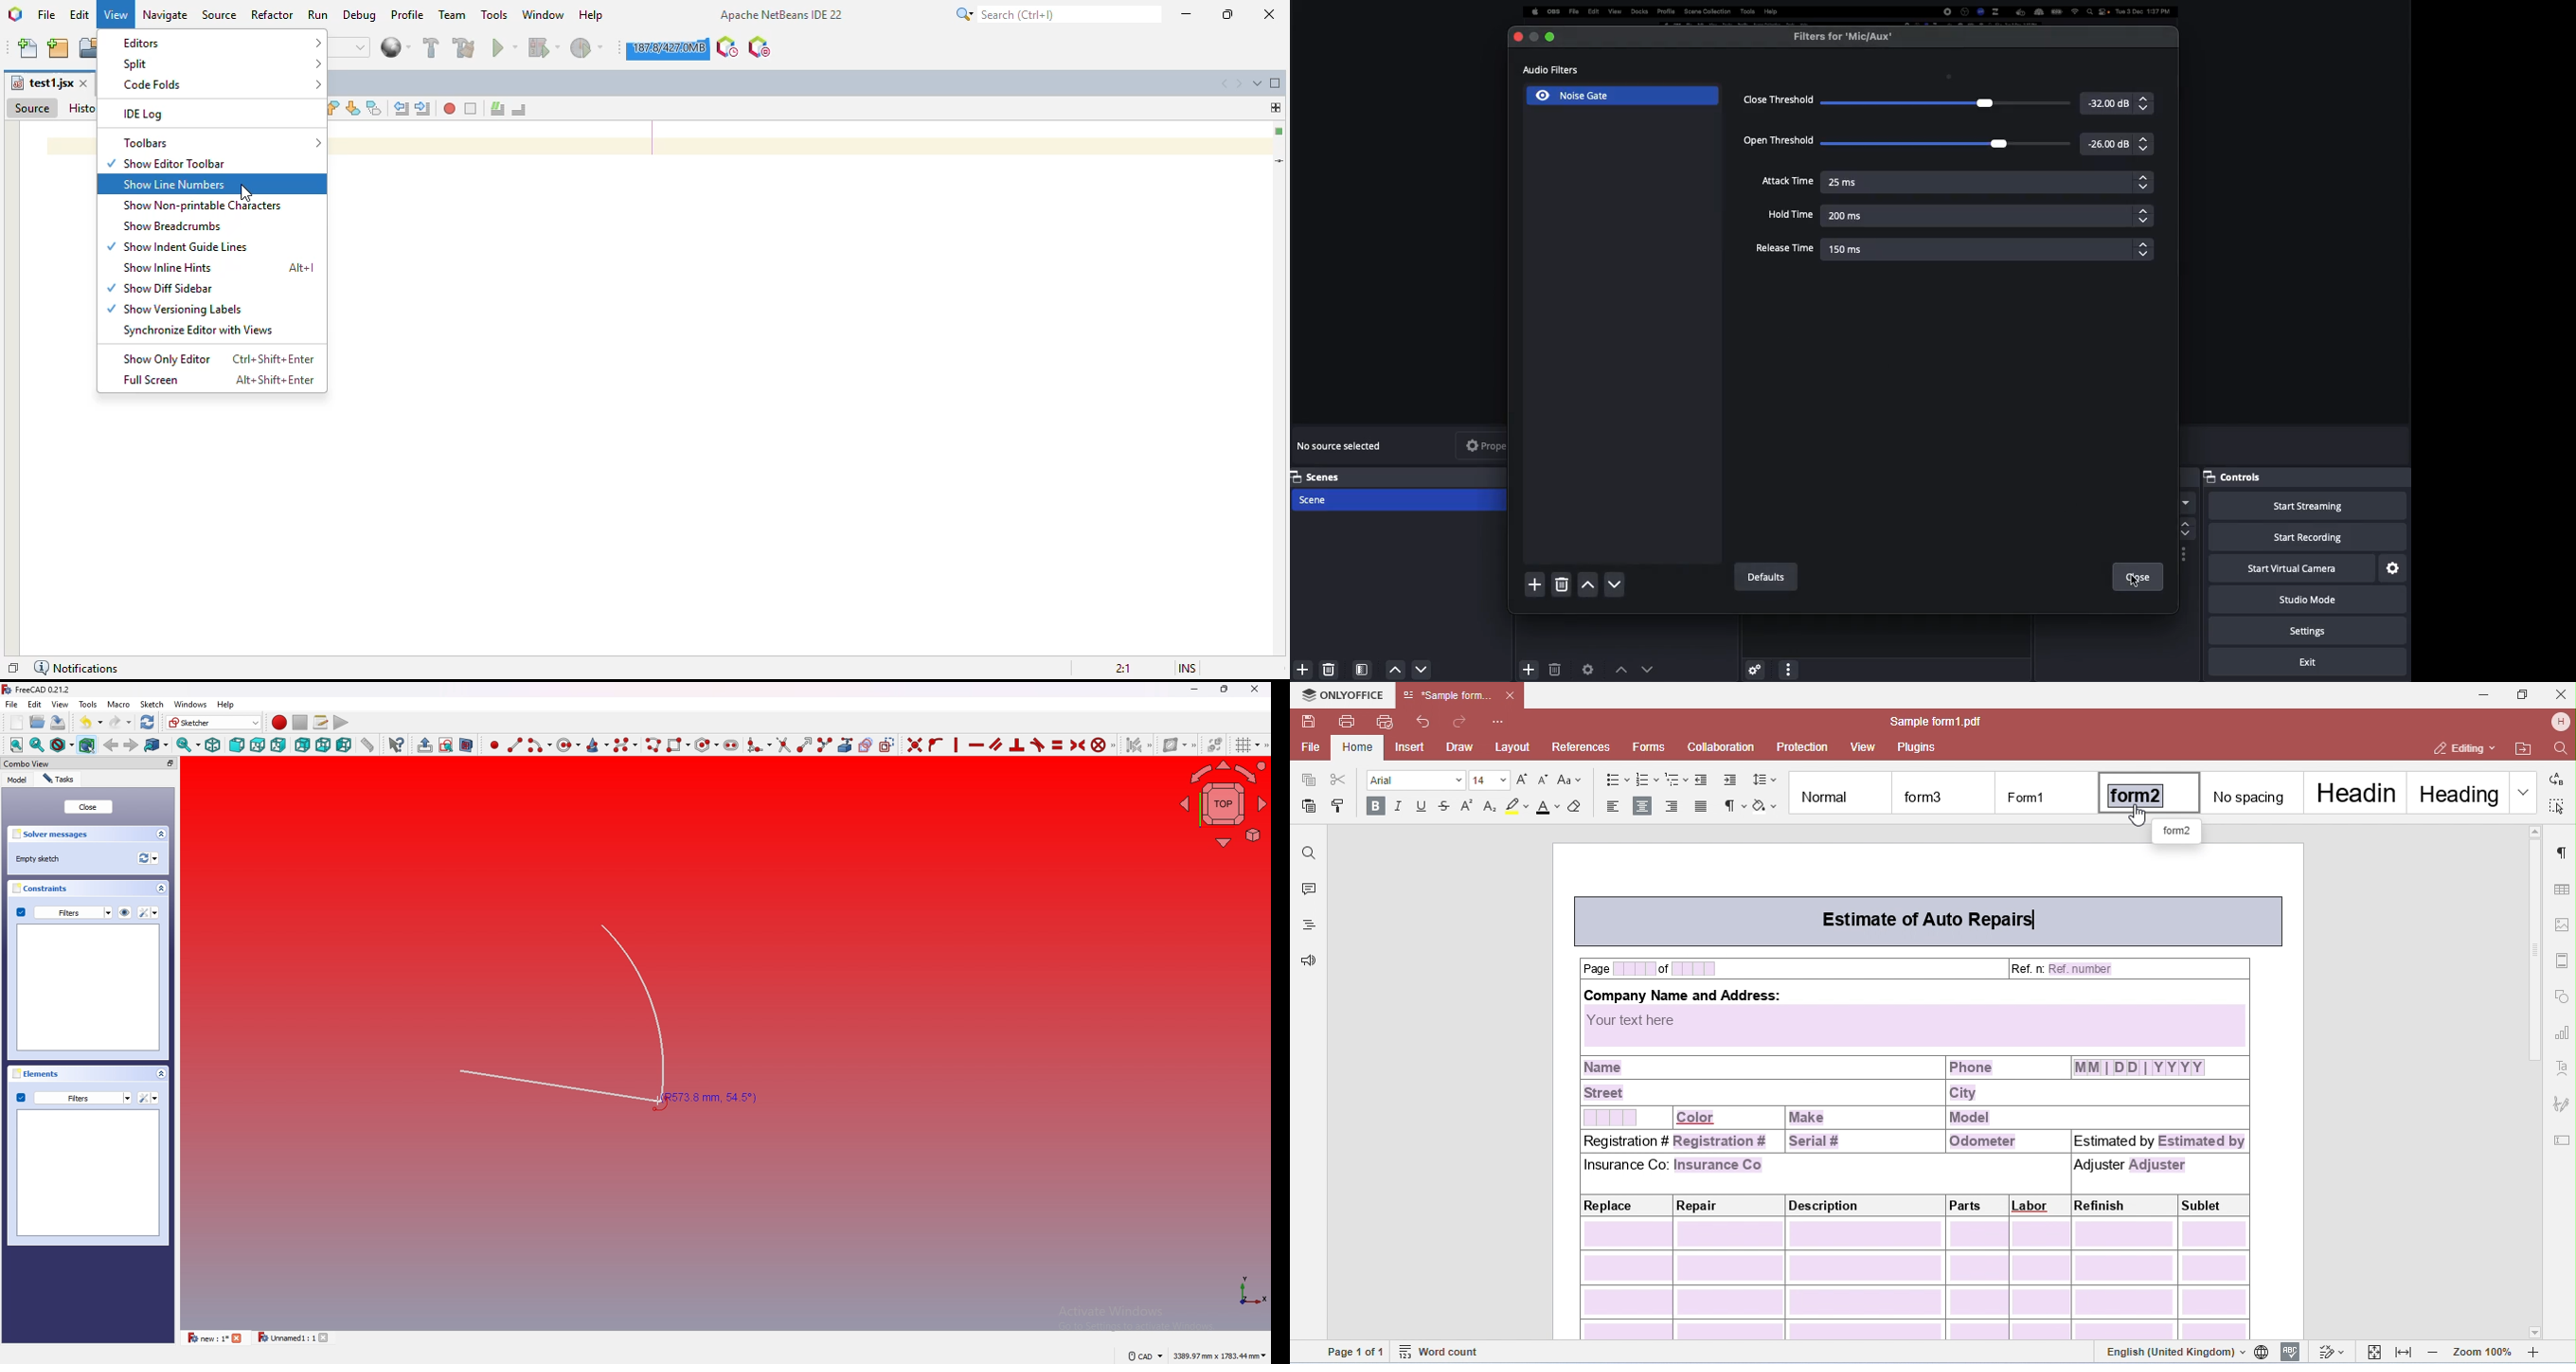  What do you see at coordinates (2239, 477) in the screenshot?
I see `Controls` at bounding box center [2239, 477].